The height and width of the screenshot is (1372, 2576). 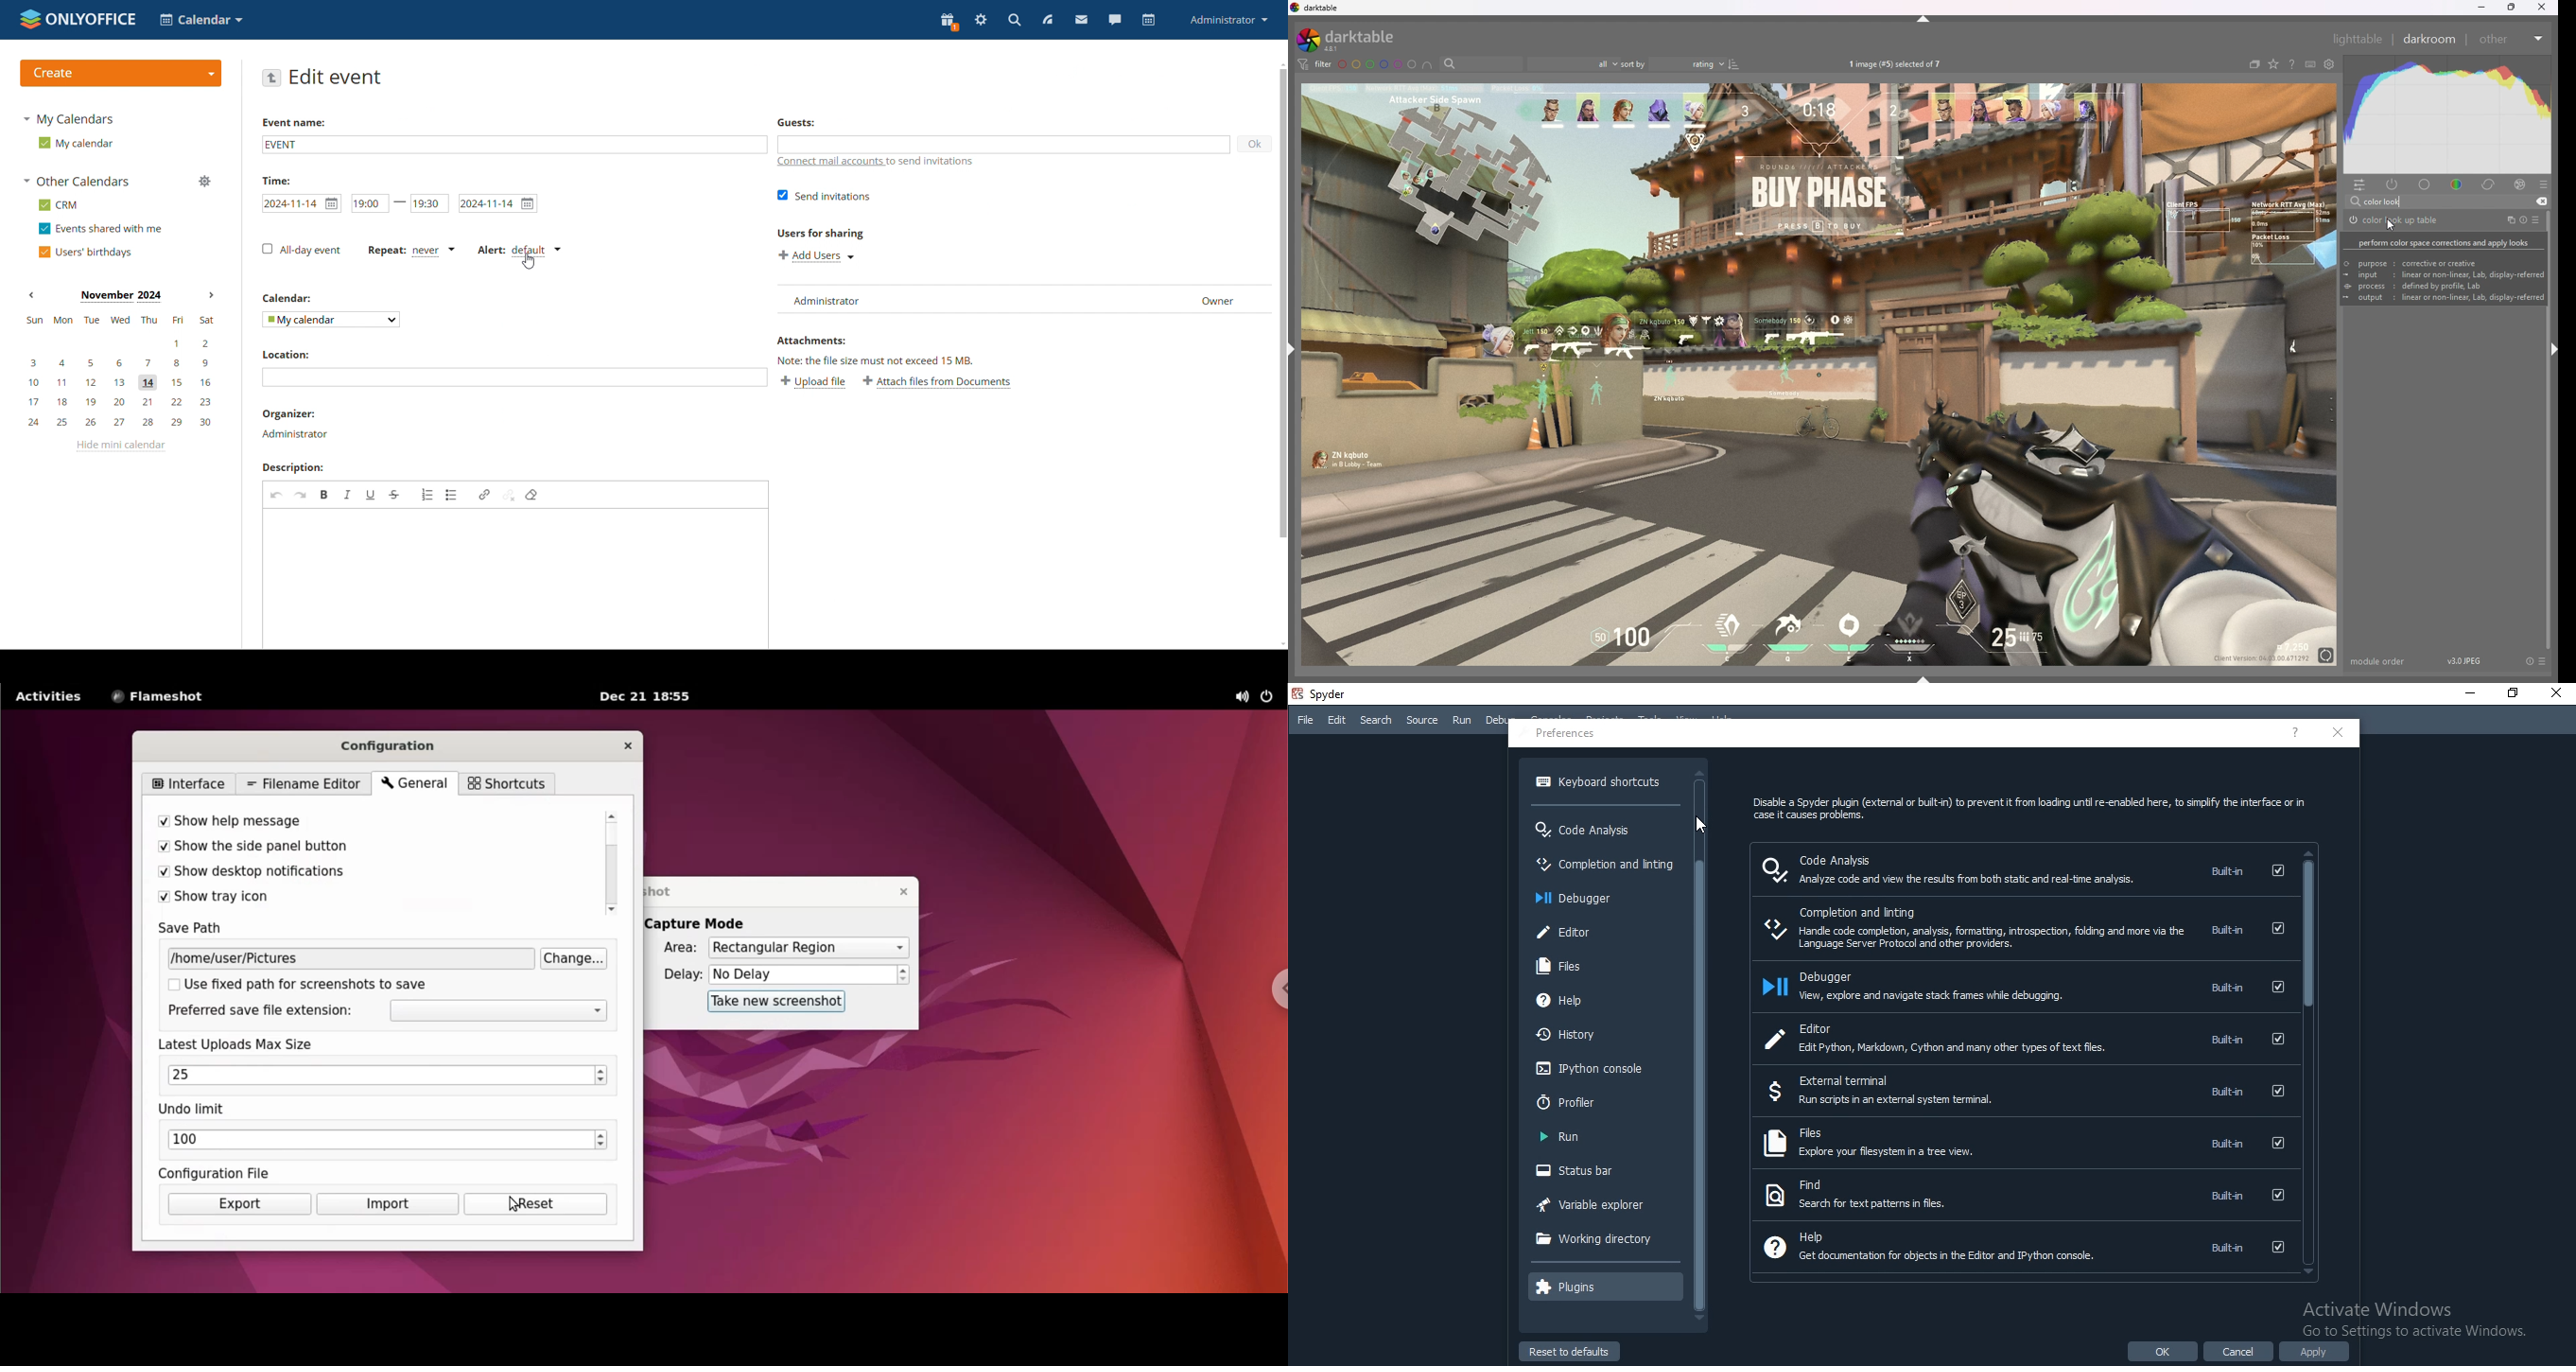 I want to click on "View, explore and navigate stack frames while debugging. , so click(x=1952, y=1001).